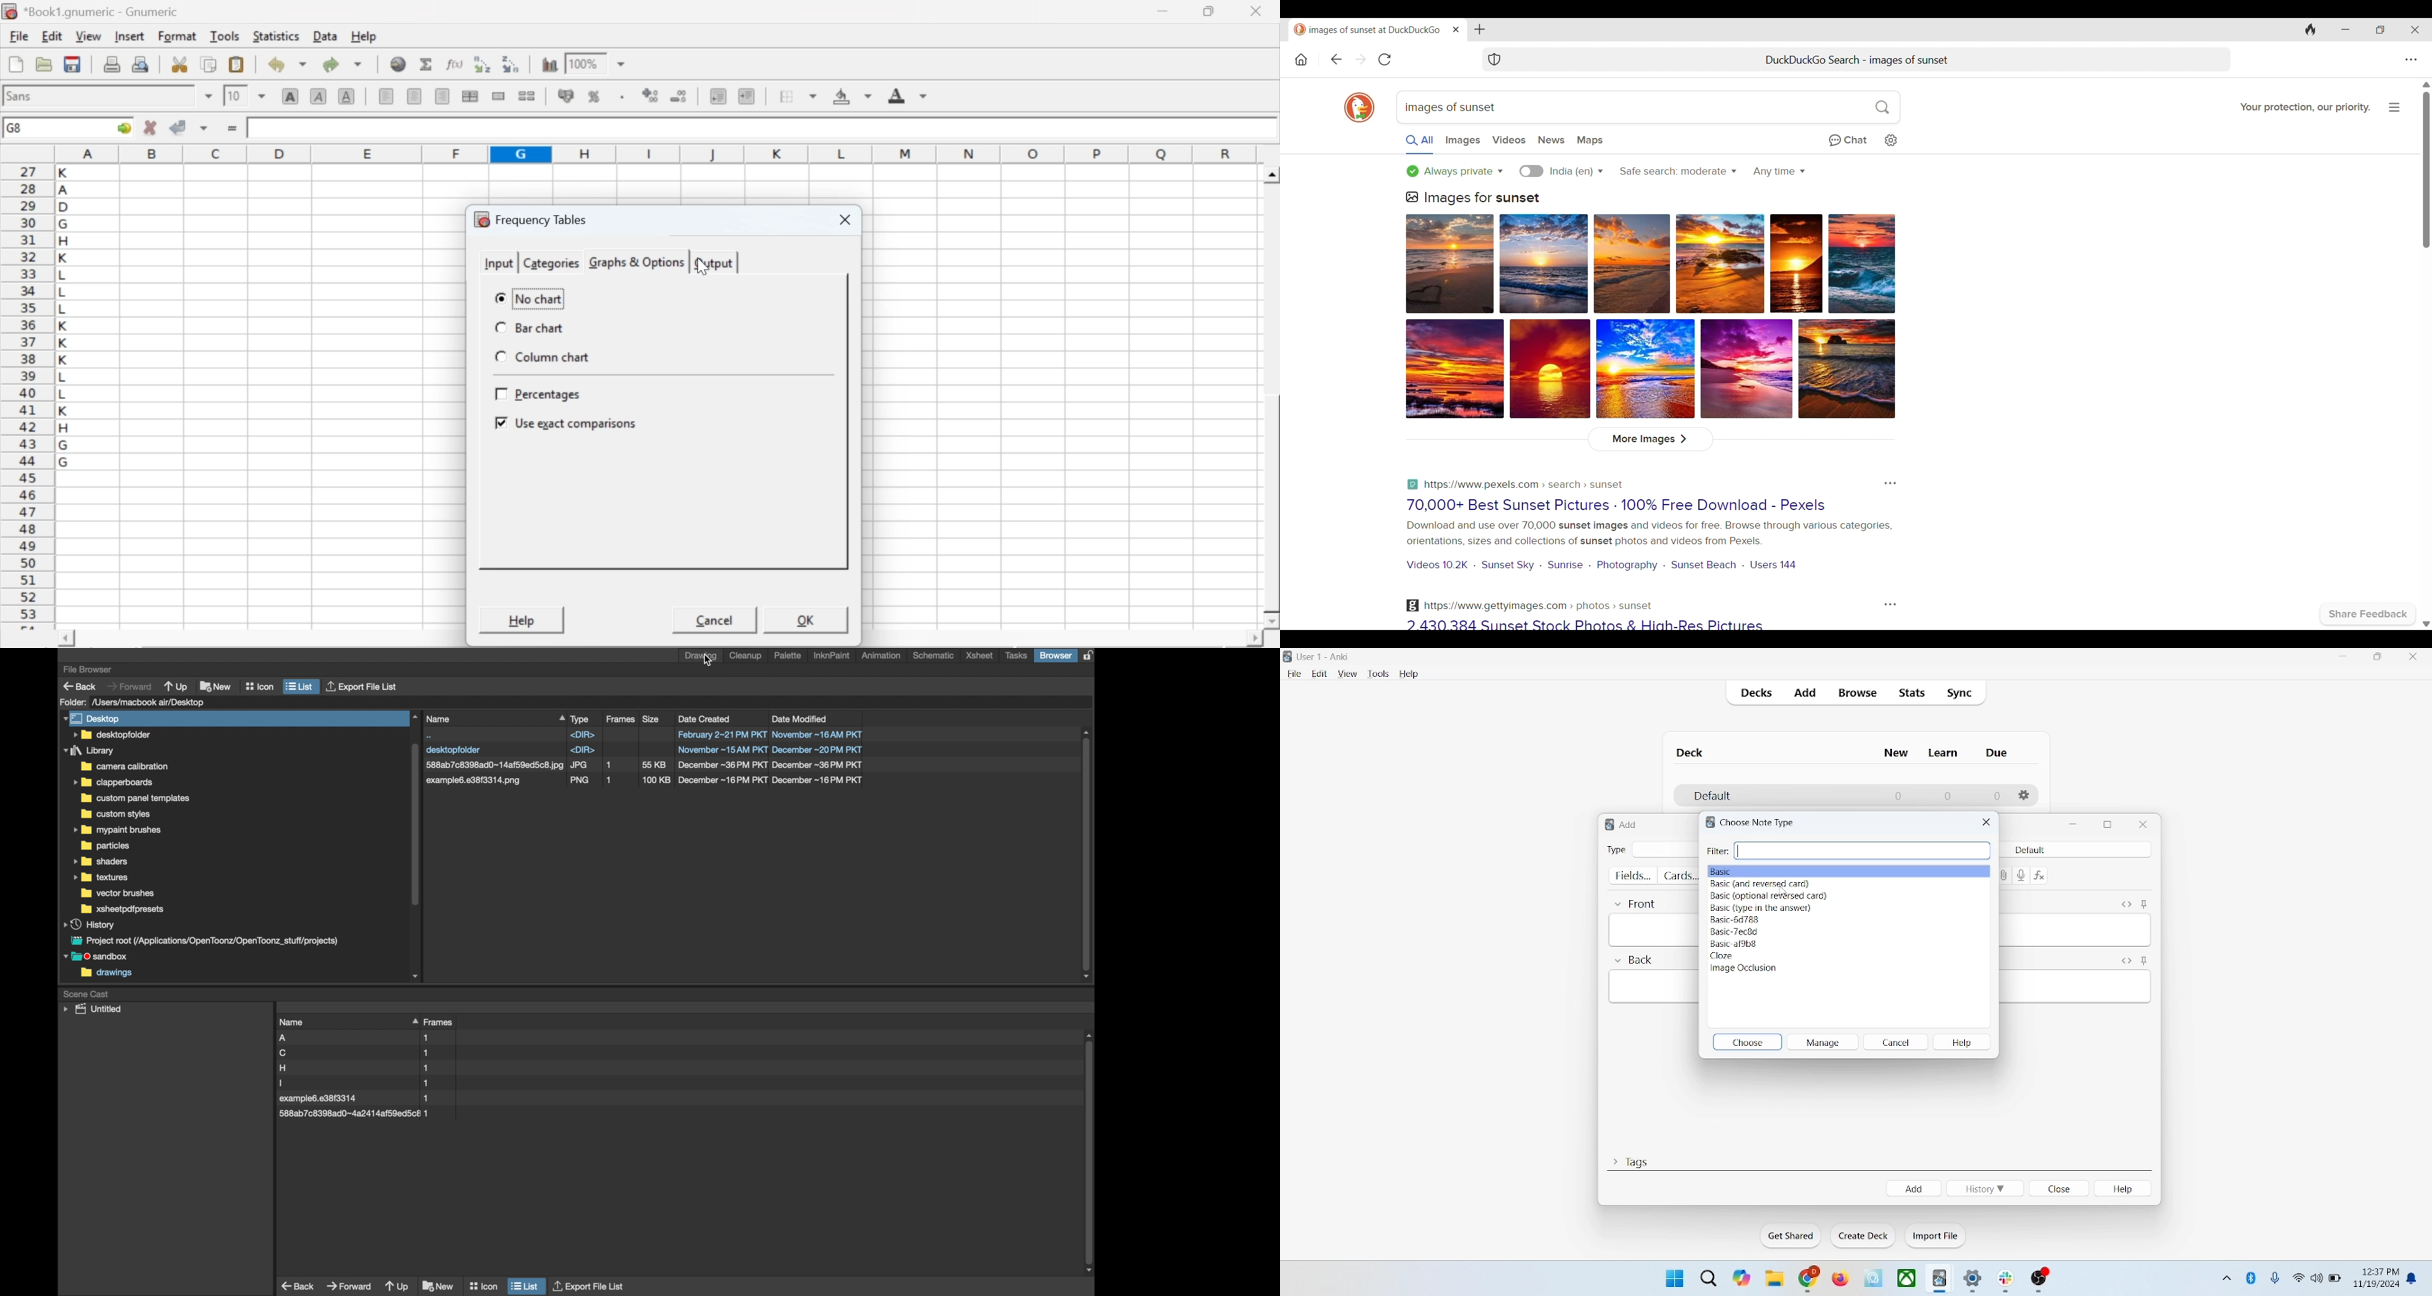  Describe the element at coordinates (2298, 1277) in the screenshot. I see `wifi` at that location.